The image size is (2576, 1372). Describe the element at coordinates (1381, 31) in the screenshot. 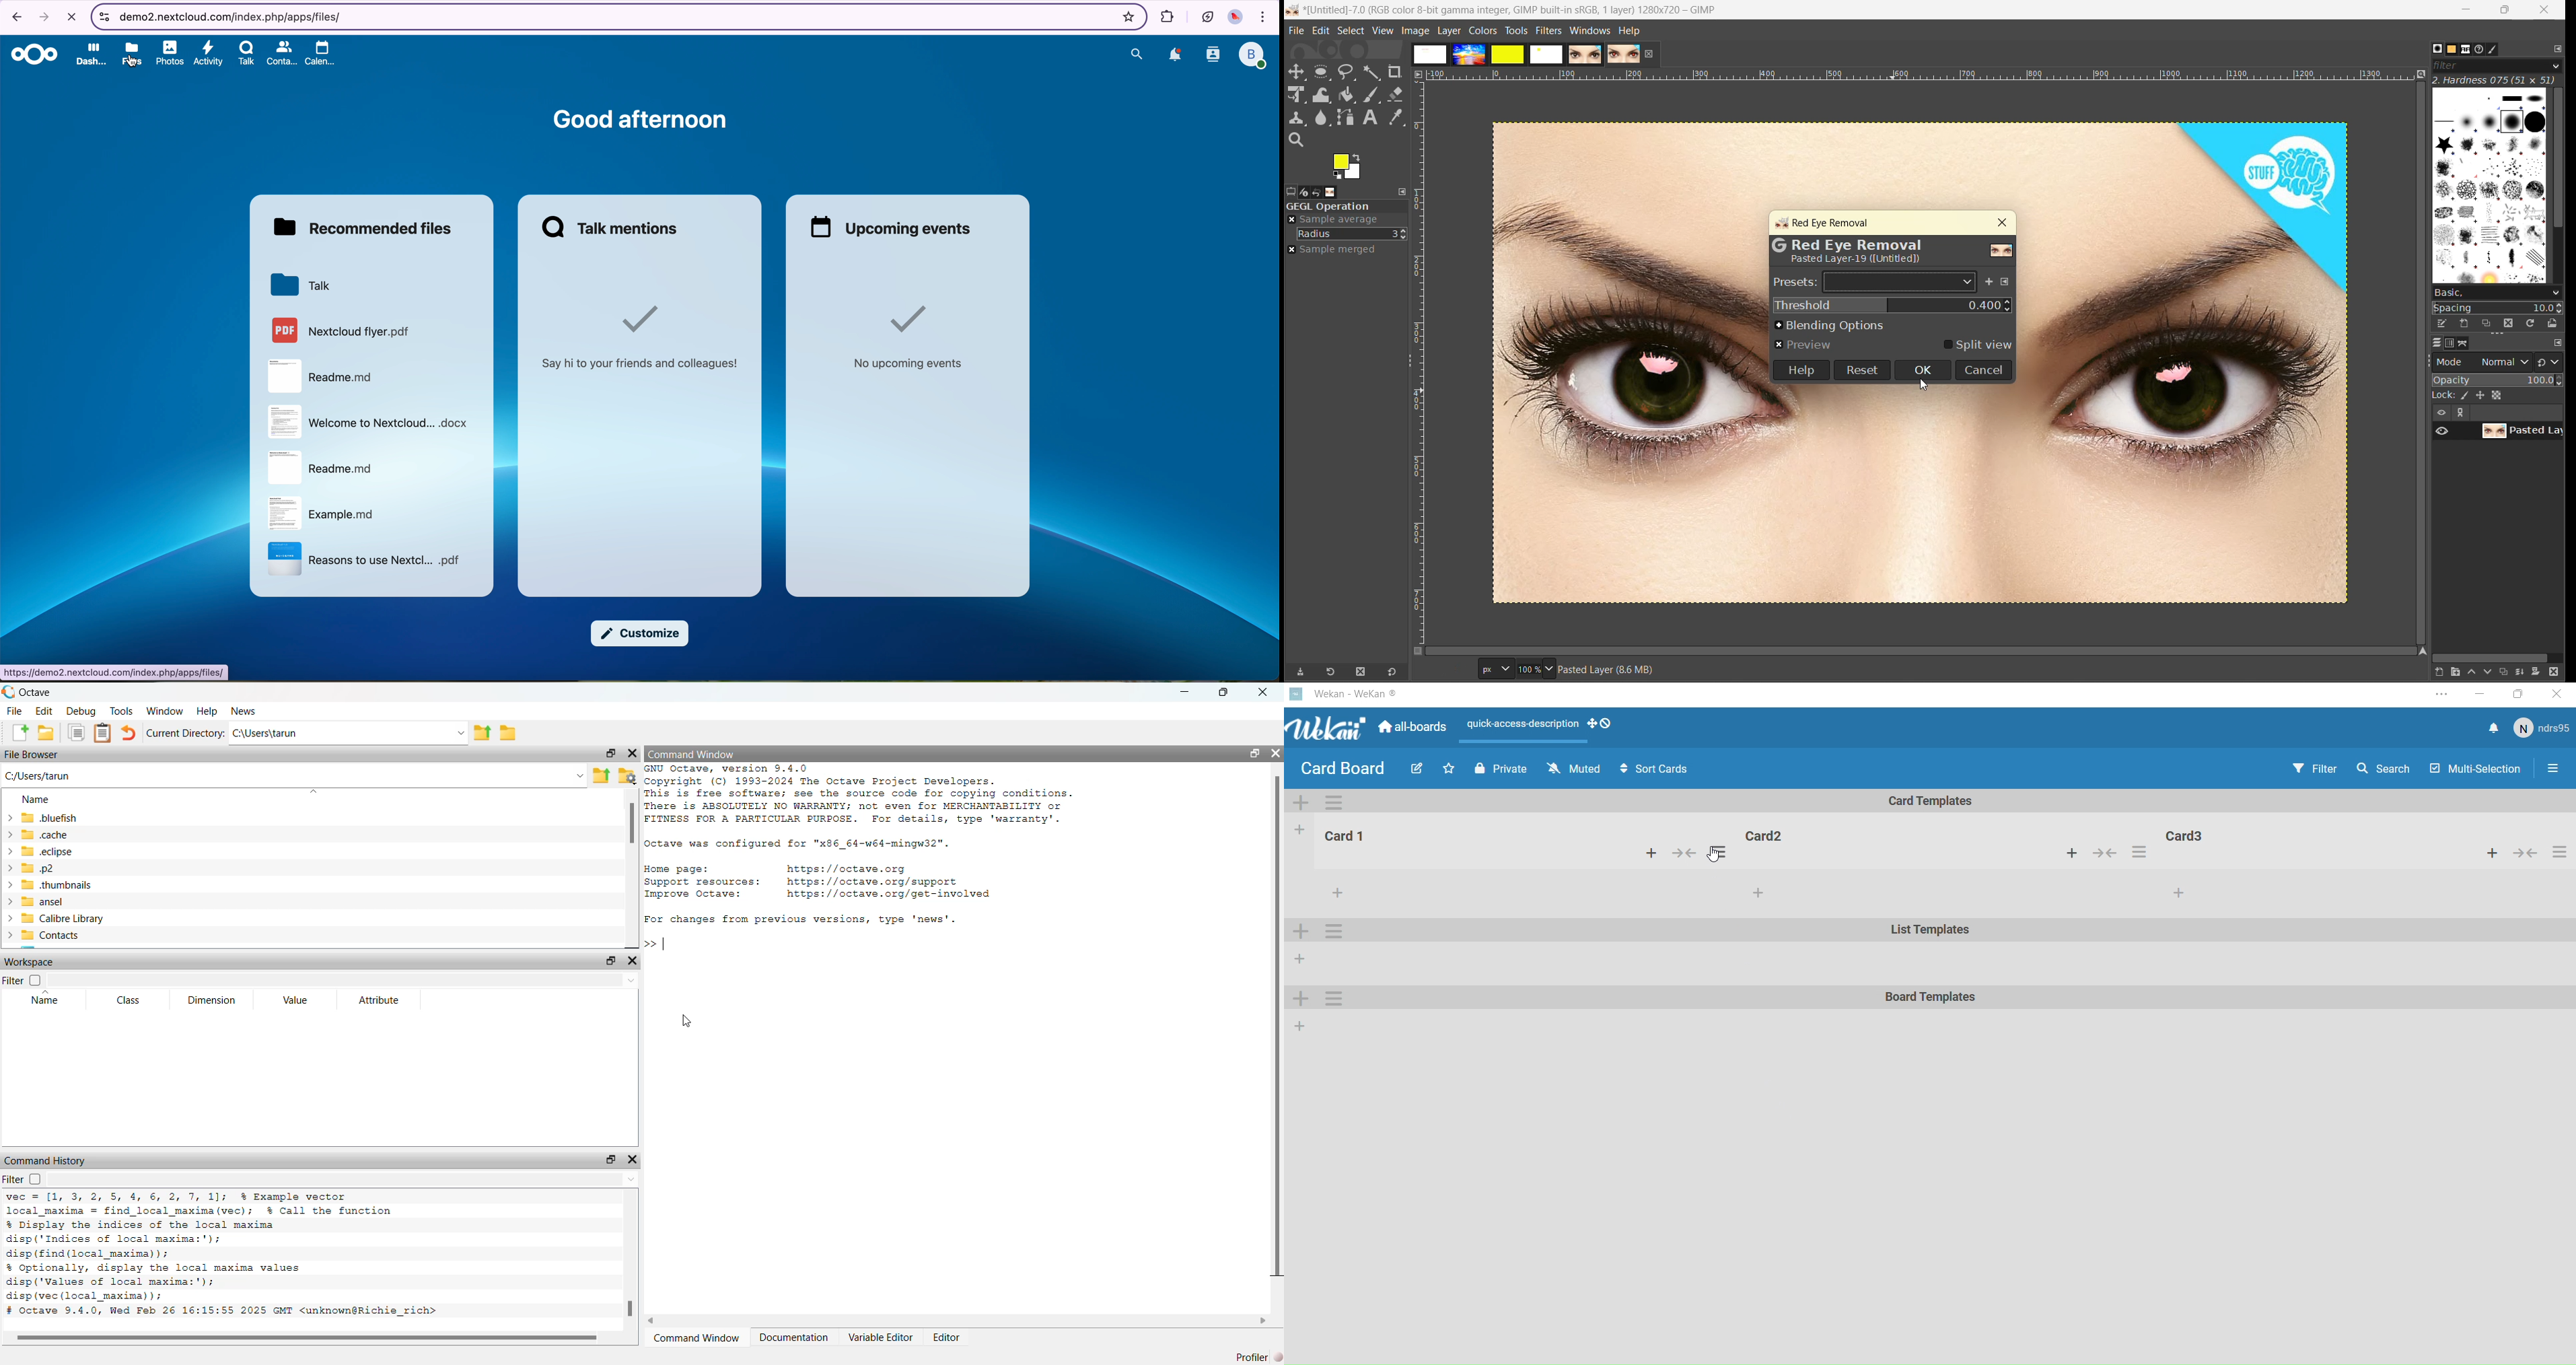

I see `view` at that location.